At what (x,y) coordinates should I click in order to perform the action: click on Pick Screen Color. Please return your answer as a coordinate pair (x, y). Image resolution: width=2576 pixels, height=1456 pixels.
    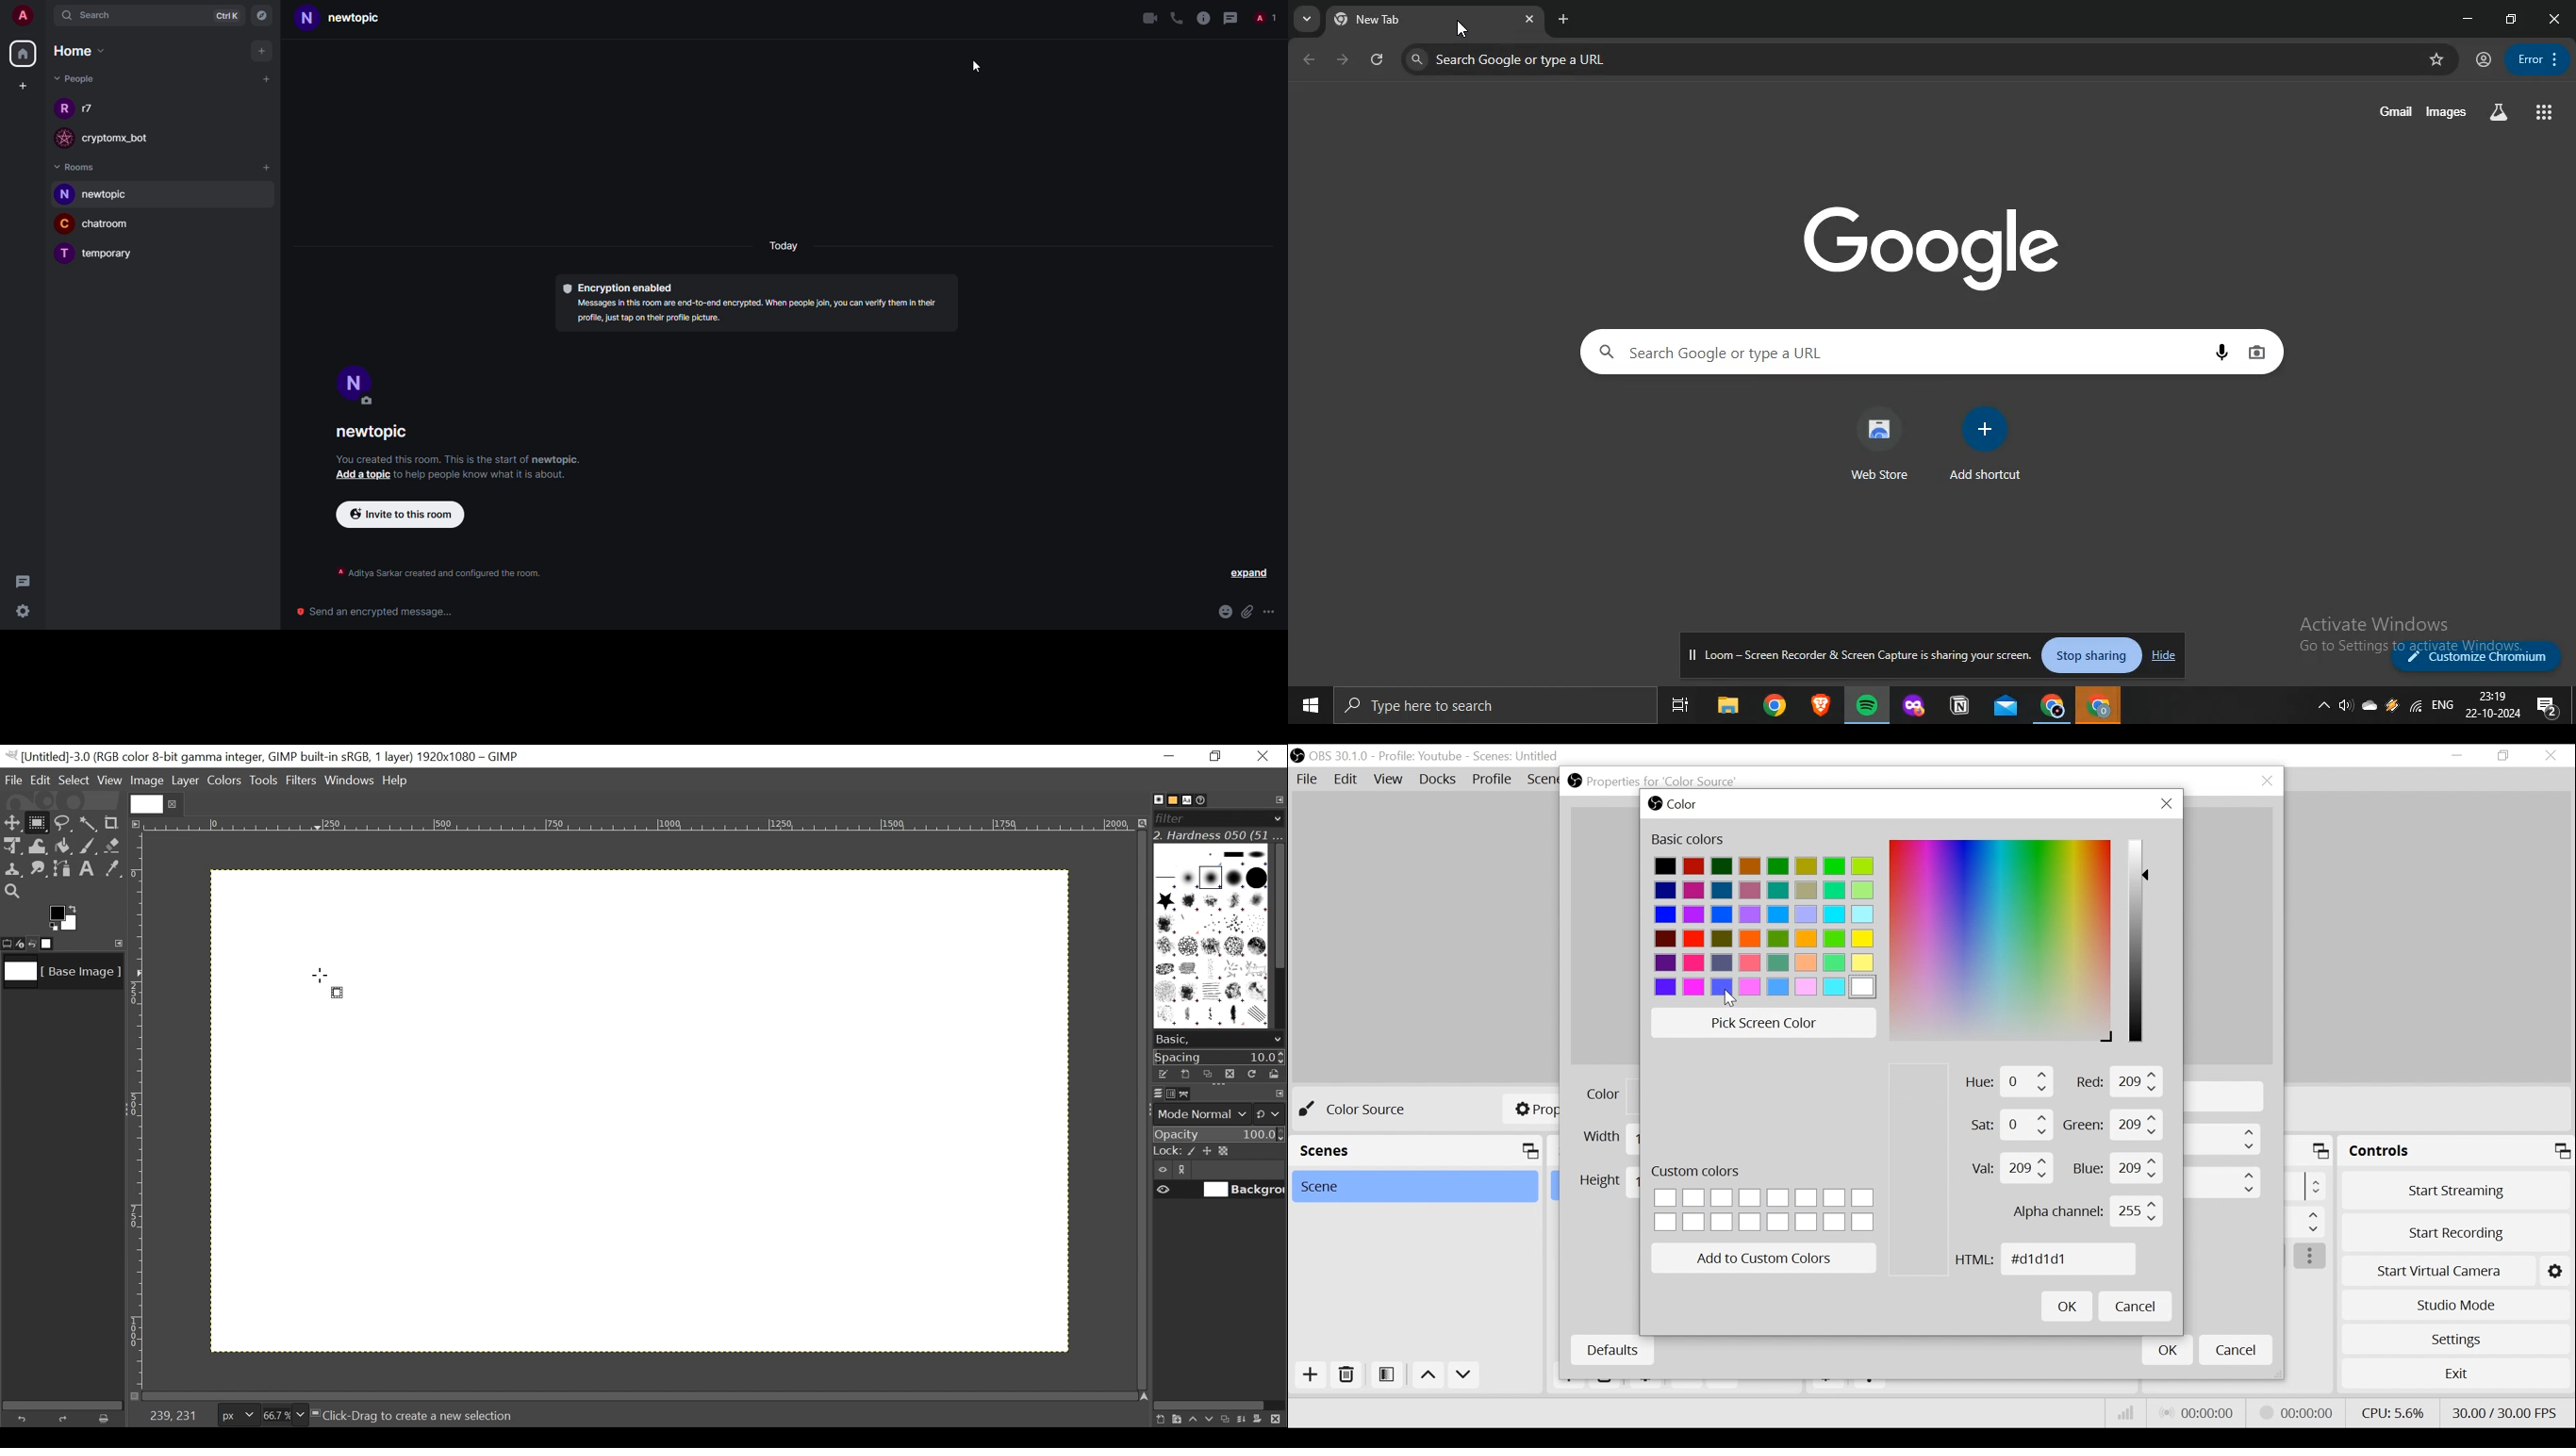
    Looking at the image, I should click on (1764, 1022).